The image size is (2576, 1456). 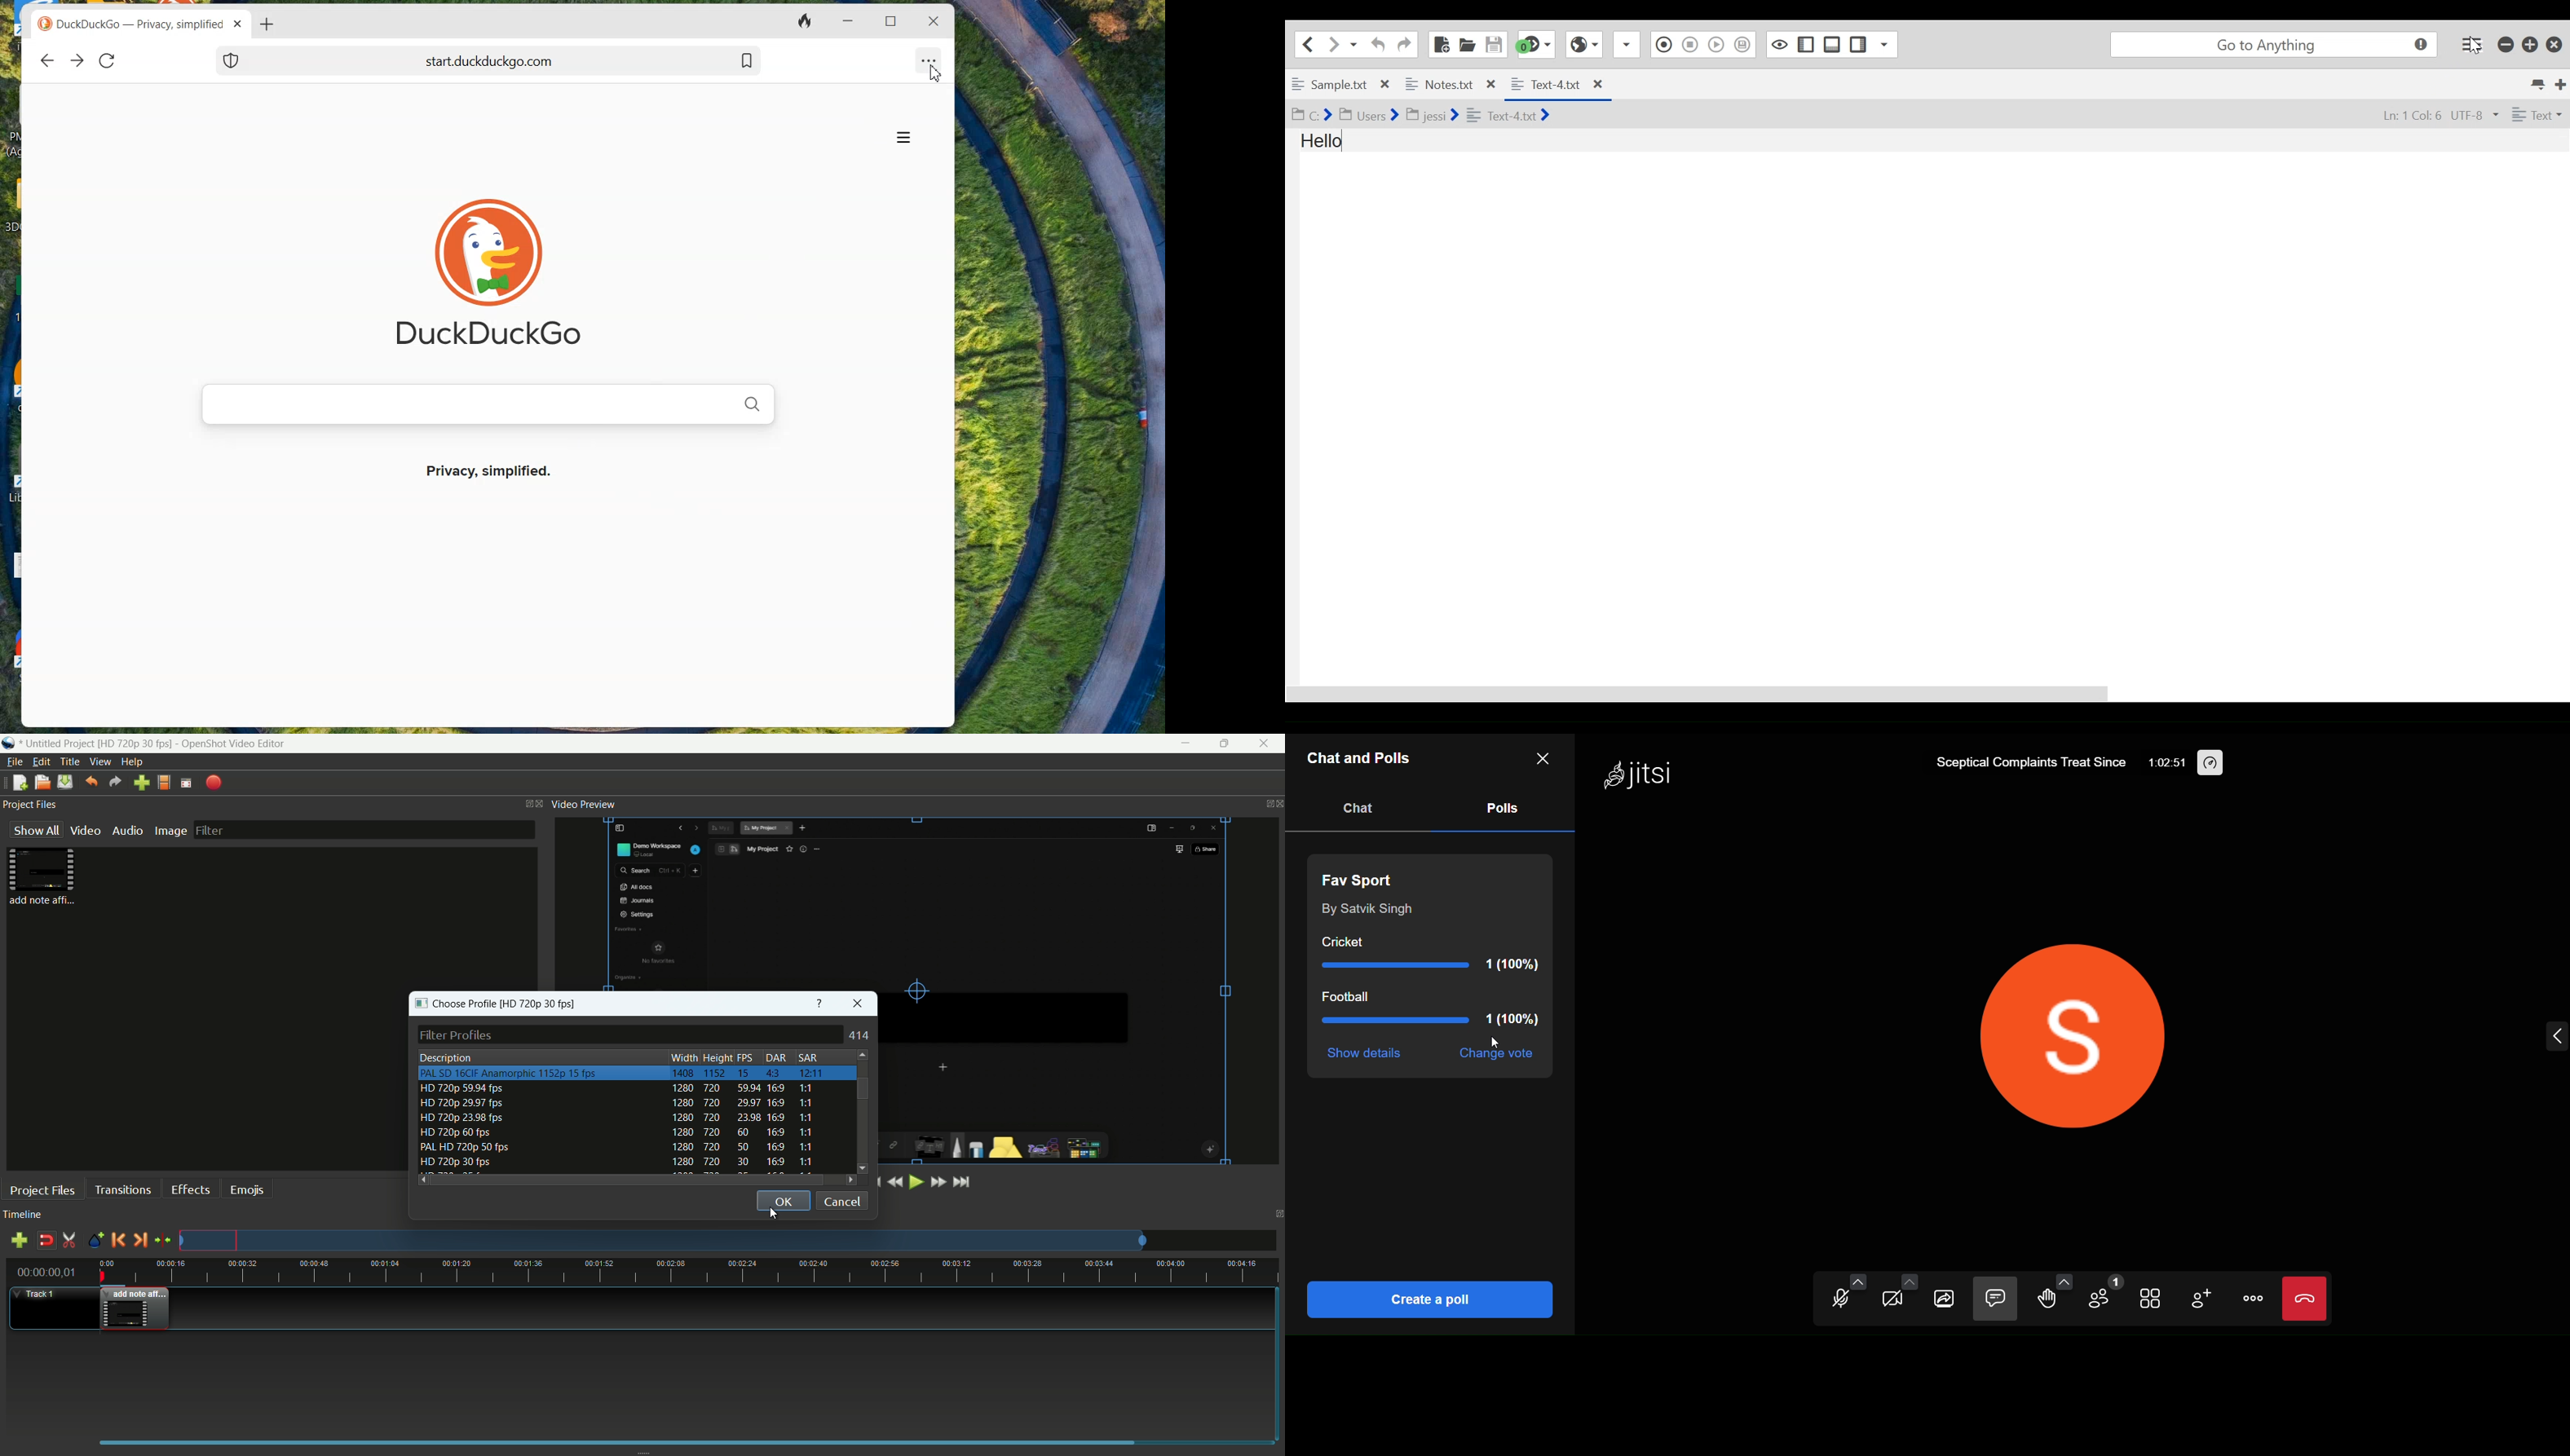 I want to click on close app, so click(x=1268, y=744).